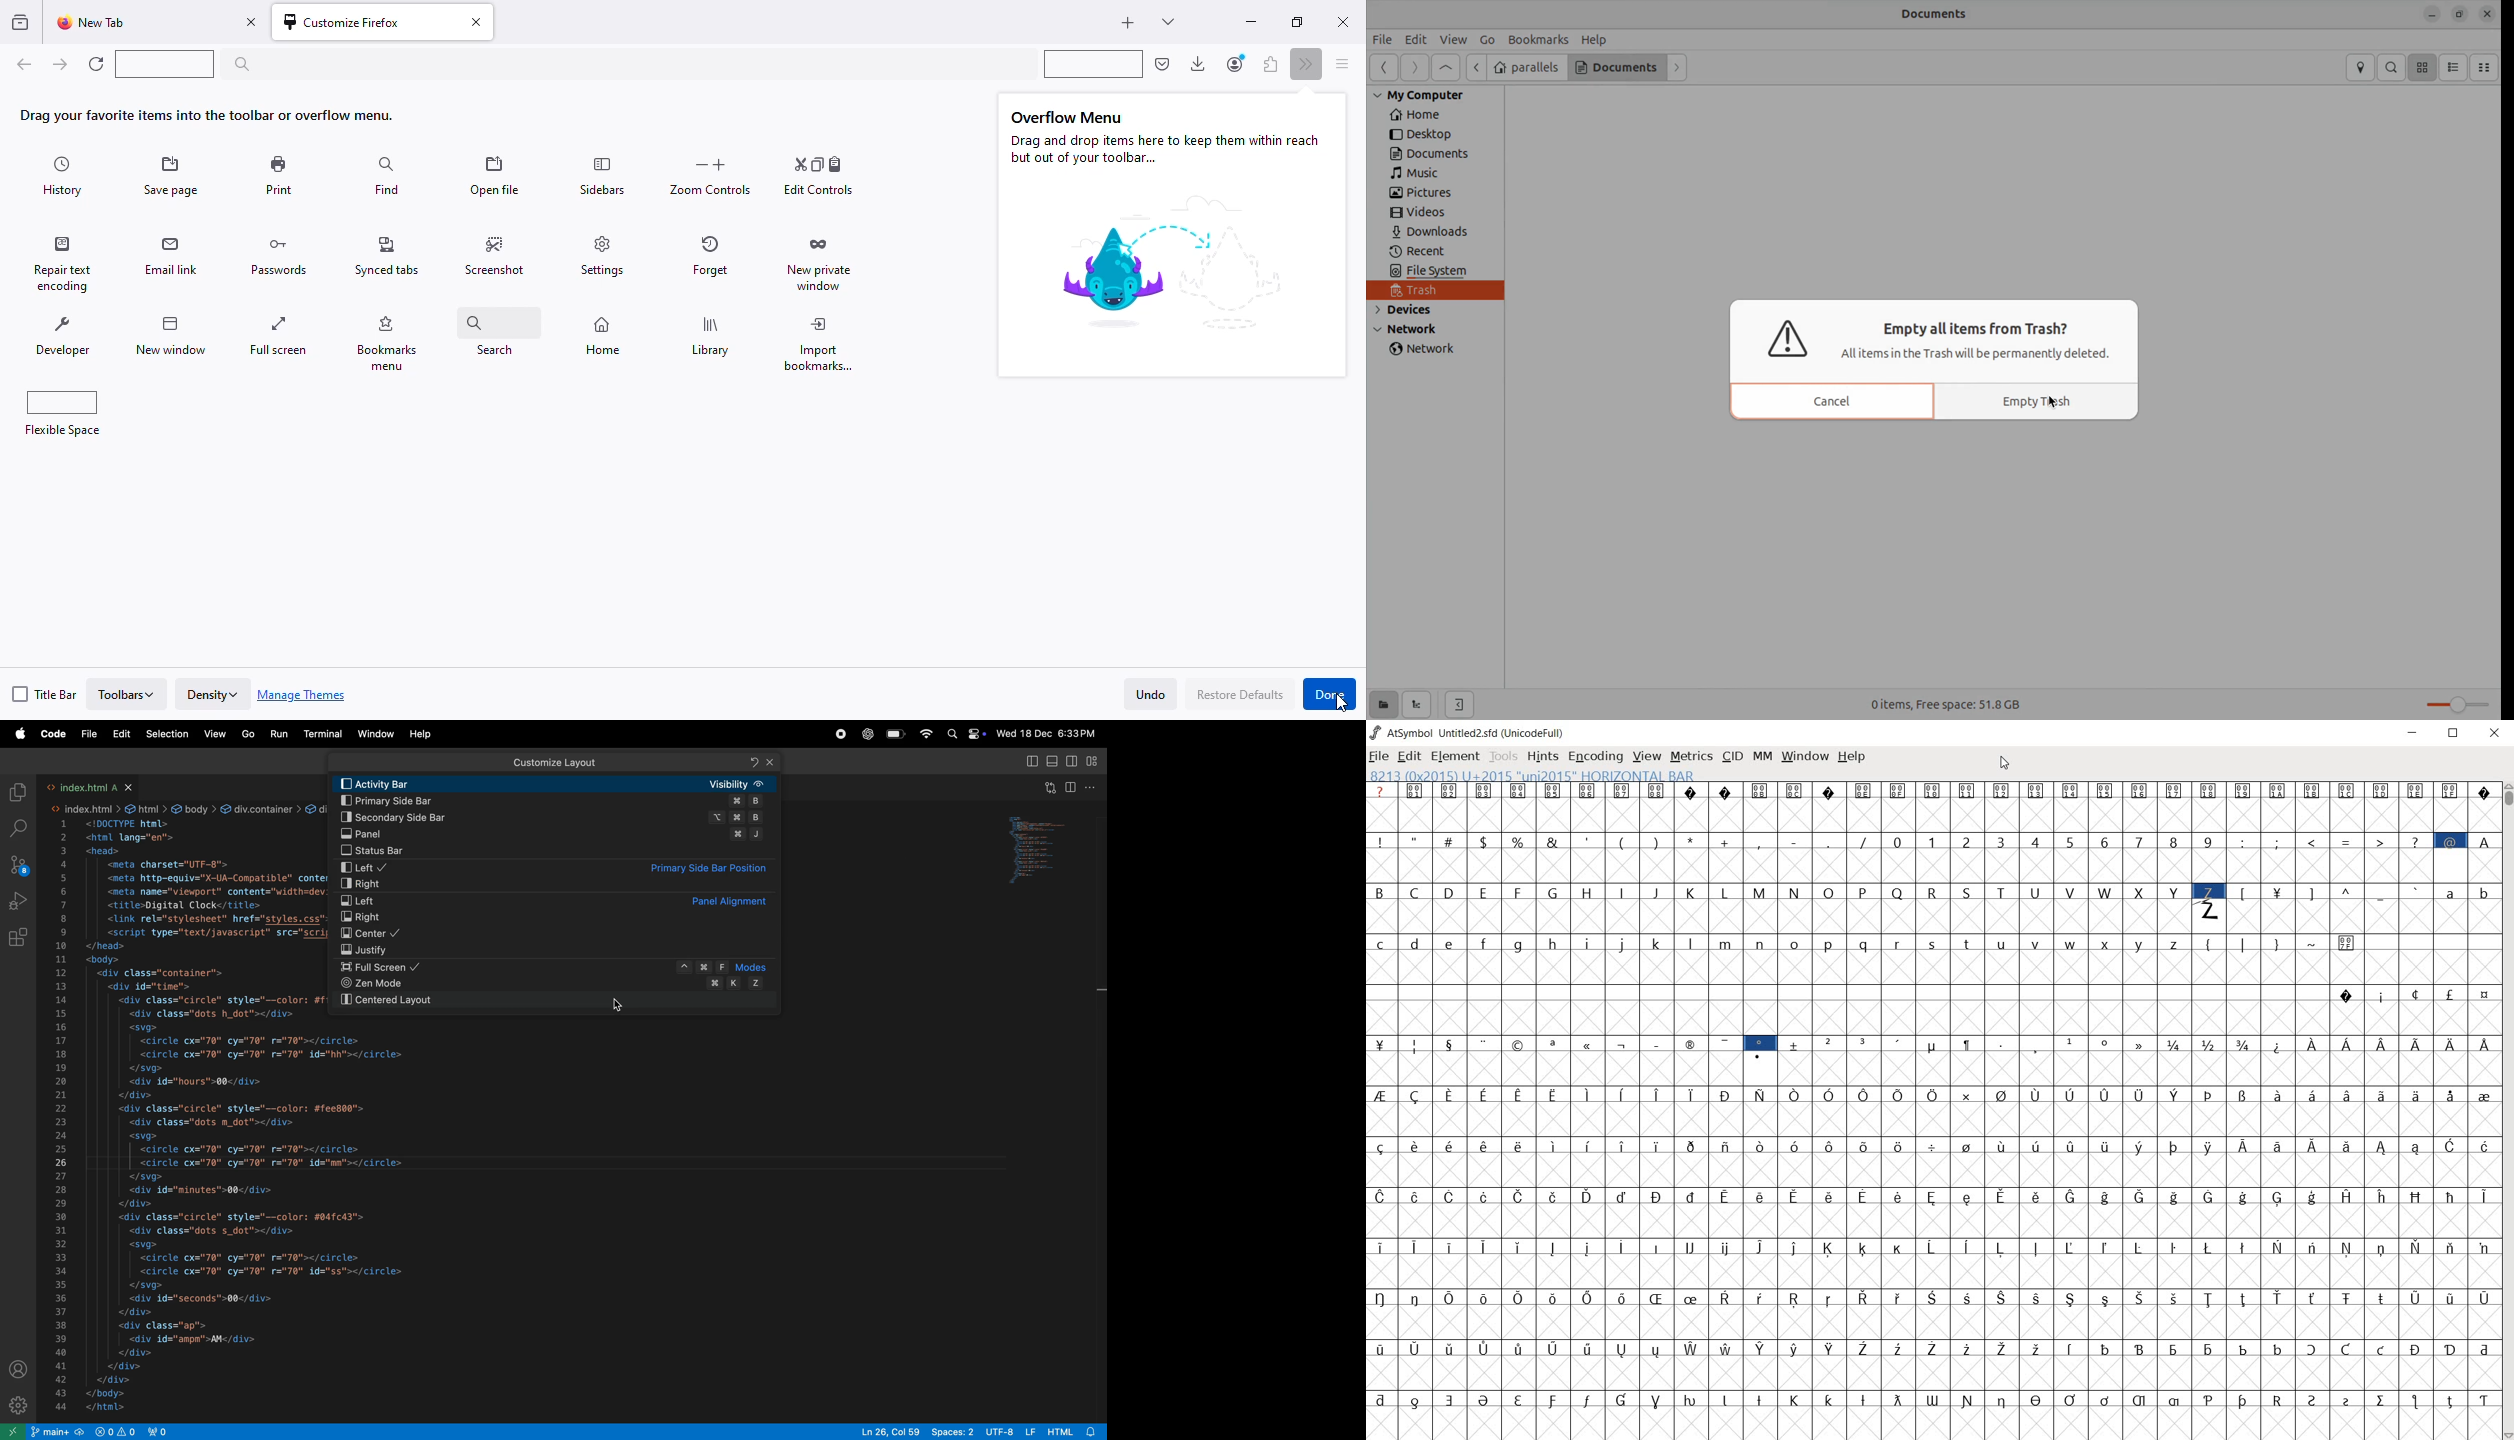 This screenshot has width=2520, height=1456. What do you see at coordinates (252, 22) in the screenshot?
I see `close tab` at bounding box center [252, 22].